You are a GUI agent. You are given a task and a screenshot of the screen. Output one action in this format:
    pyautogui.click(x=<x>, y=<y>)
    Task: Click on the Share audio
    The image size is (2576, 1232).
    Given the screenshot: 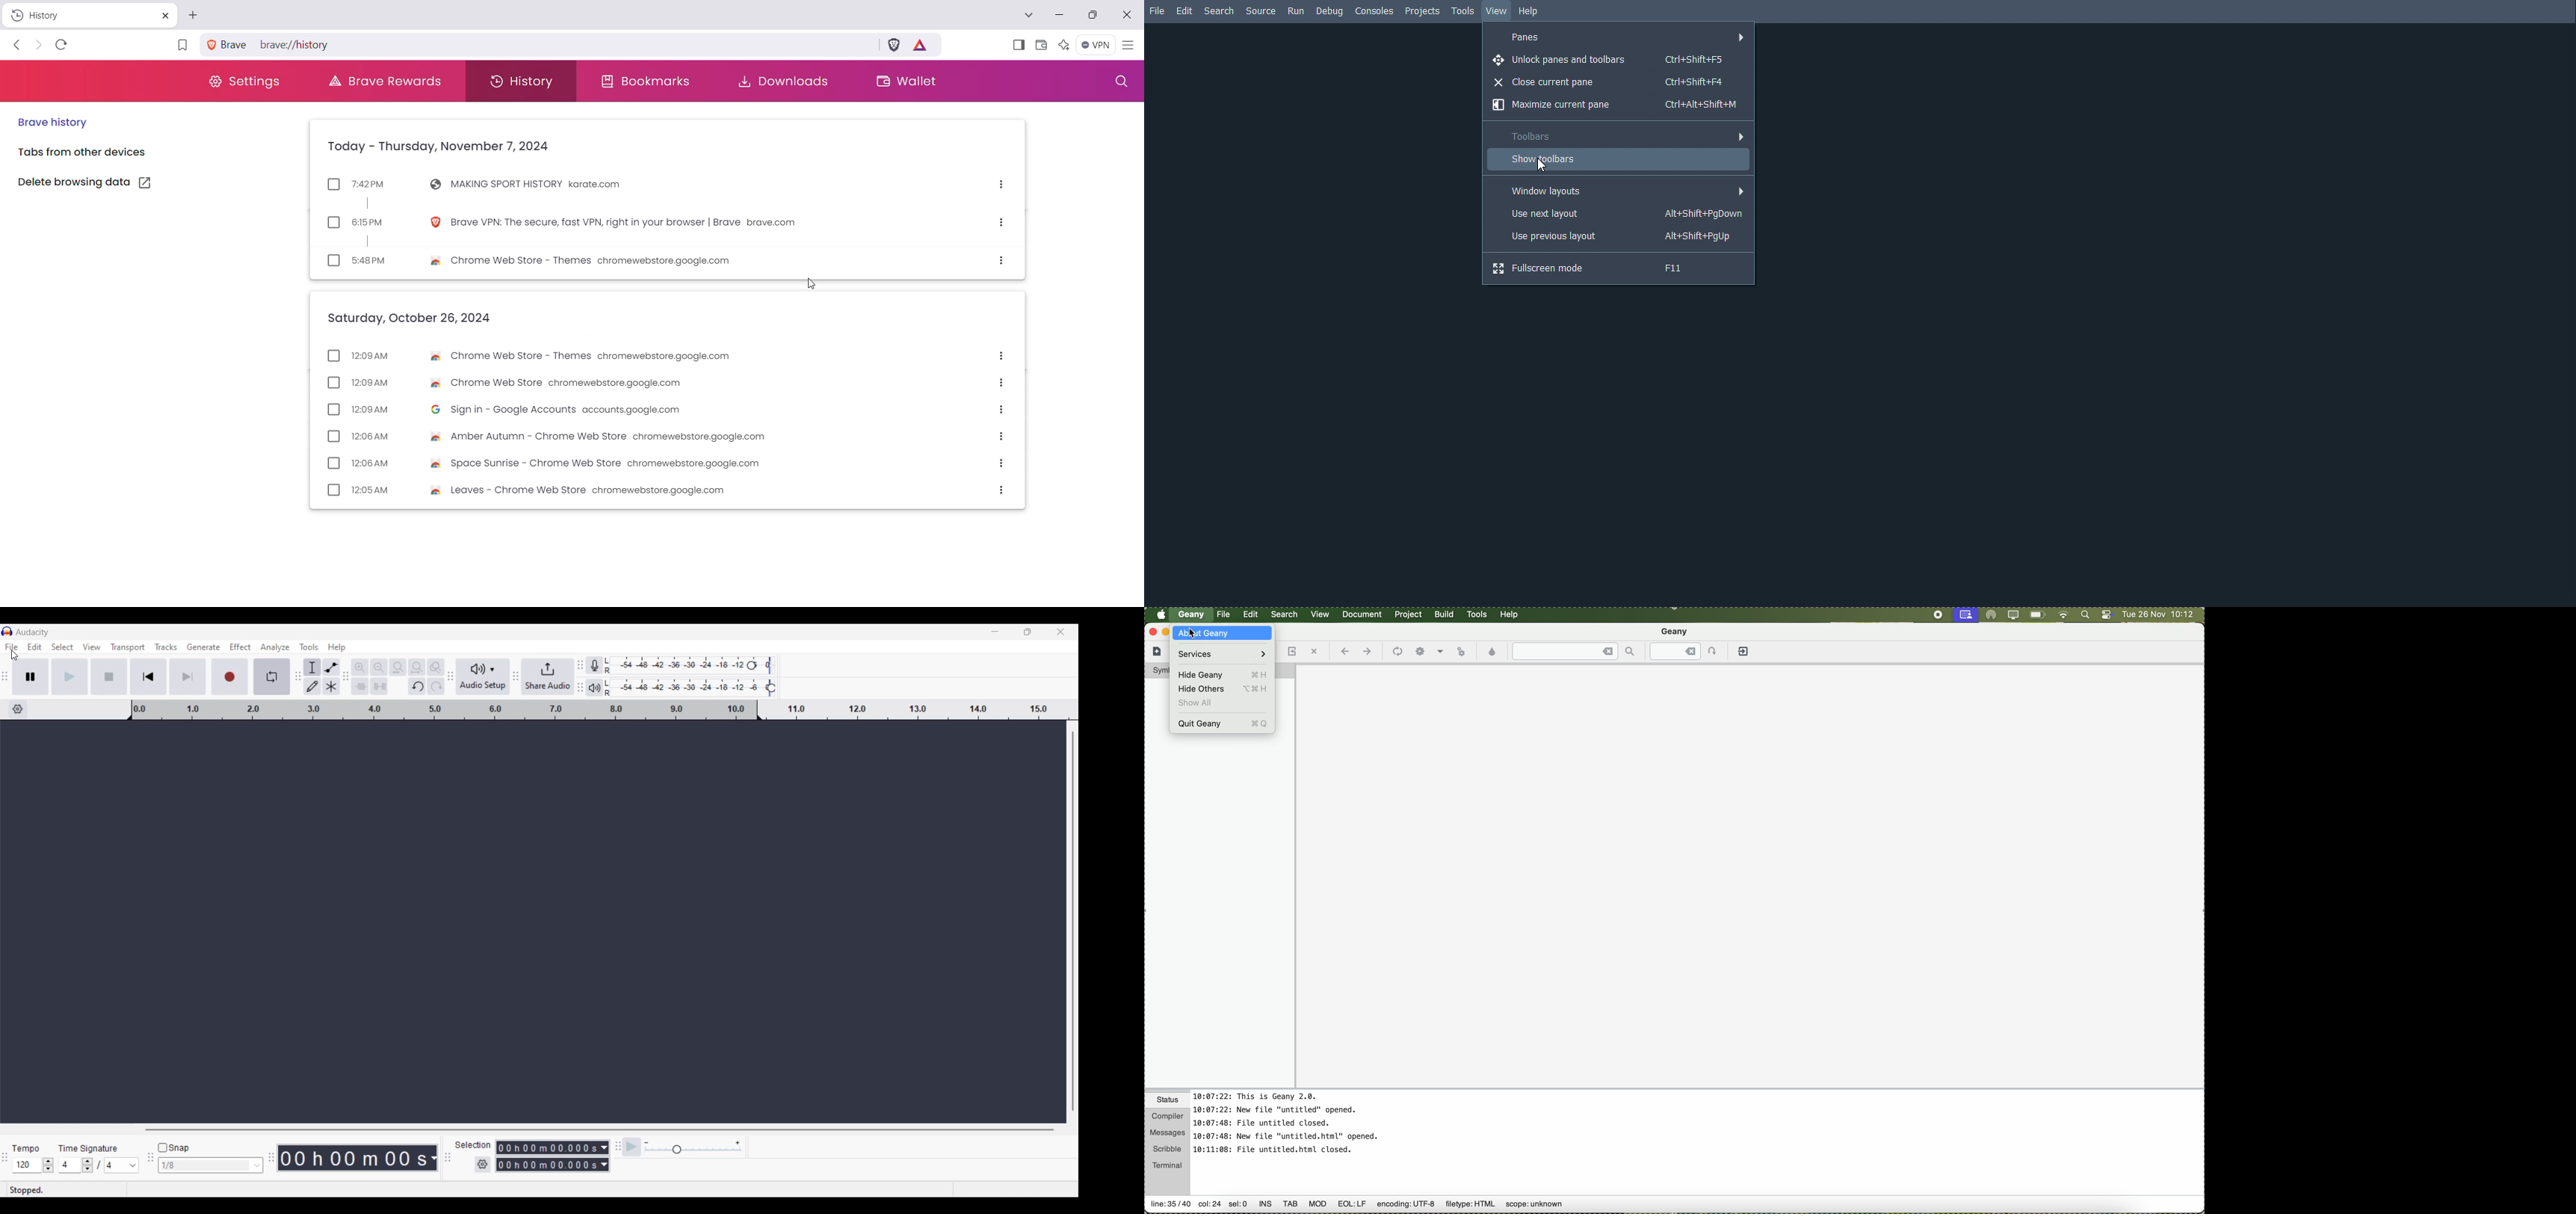 What is the action you would take?
    pyautogui.click(x=547, y=677)
    